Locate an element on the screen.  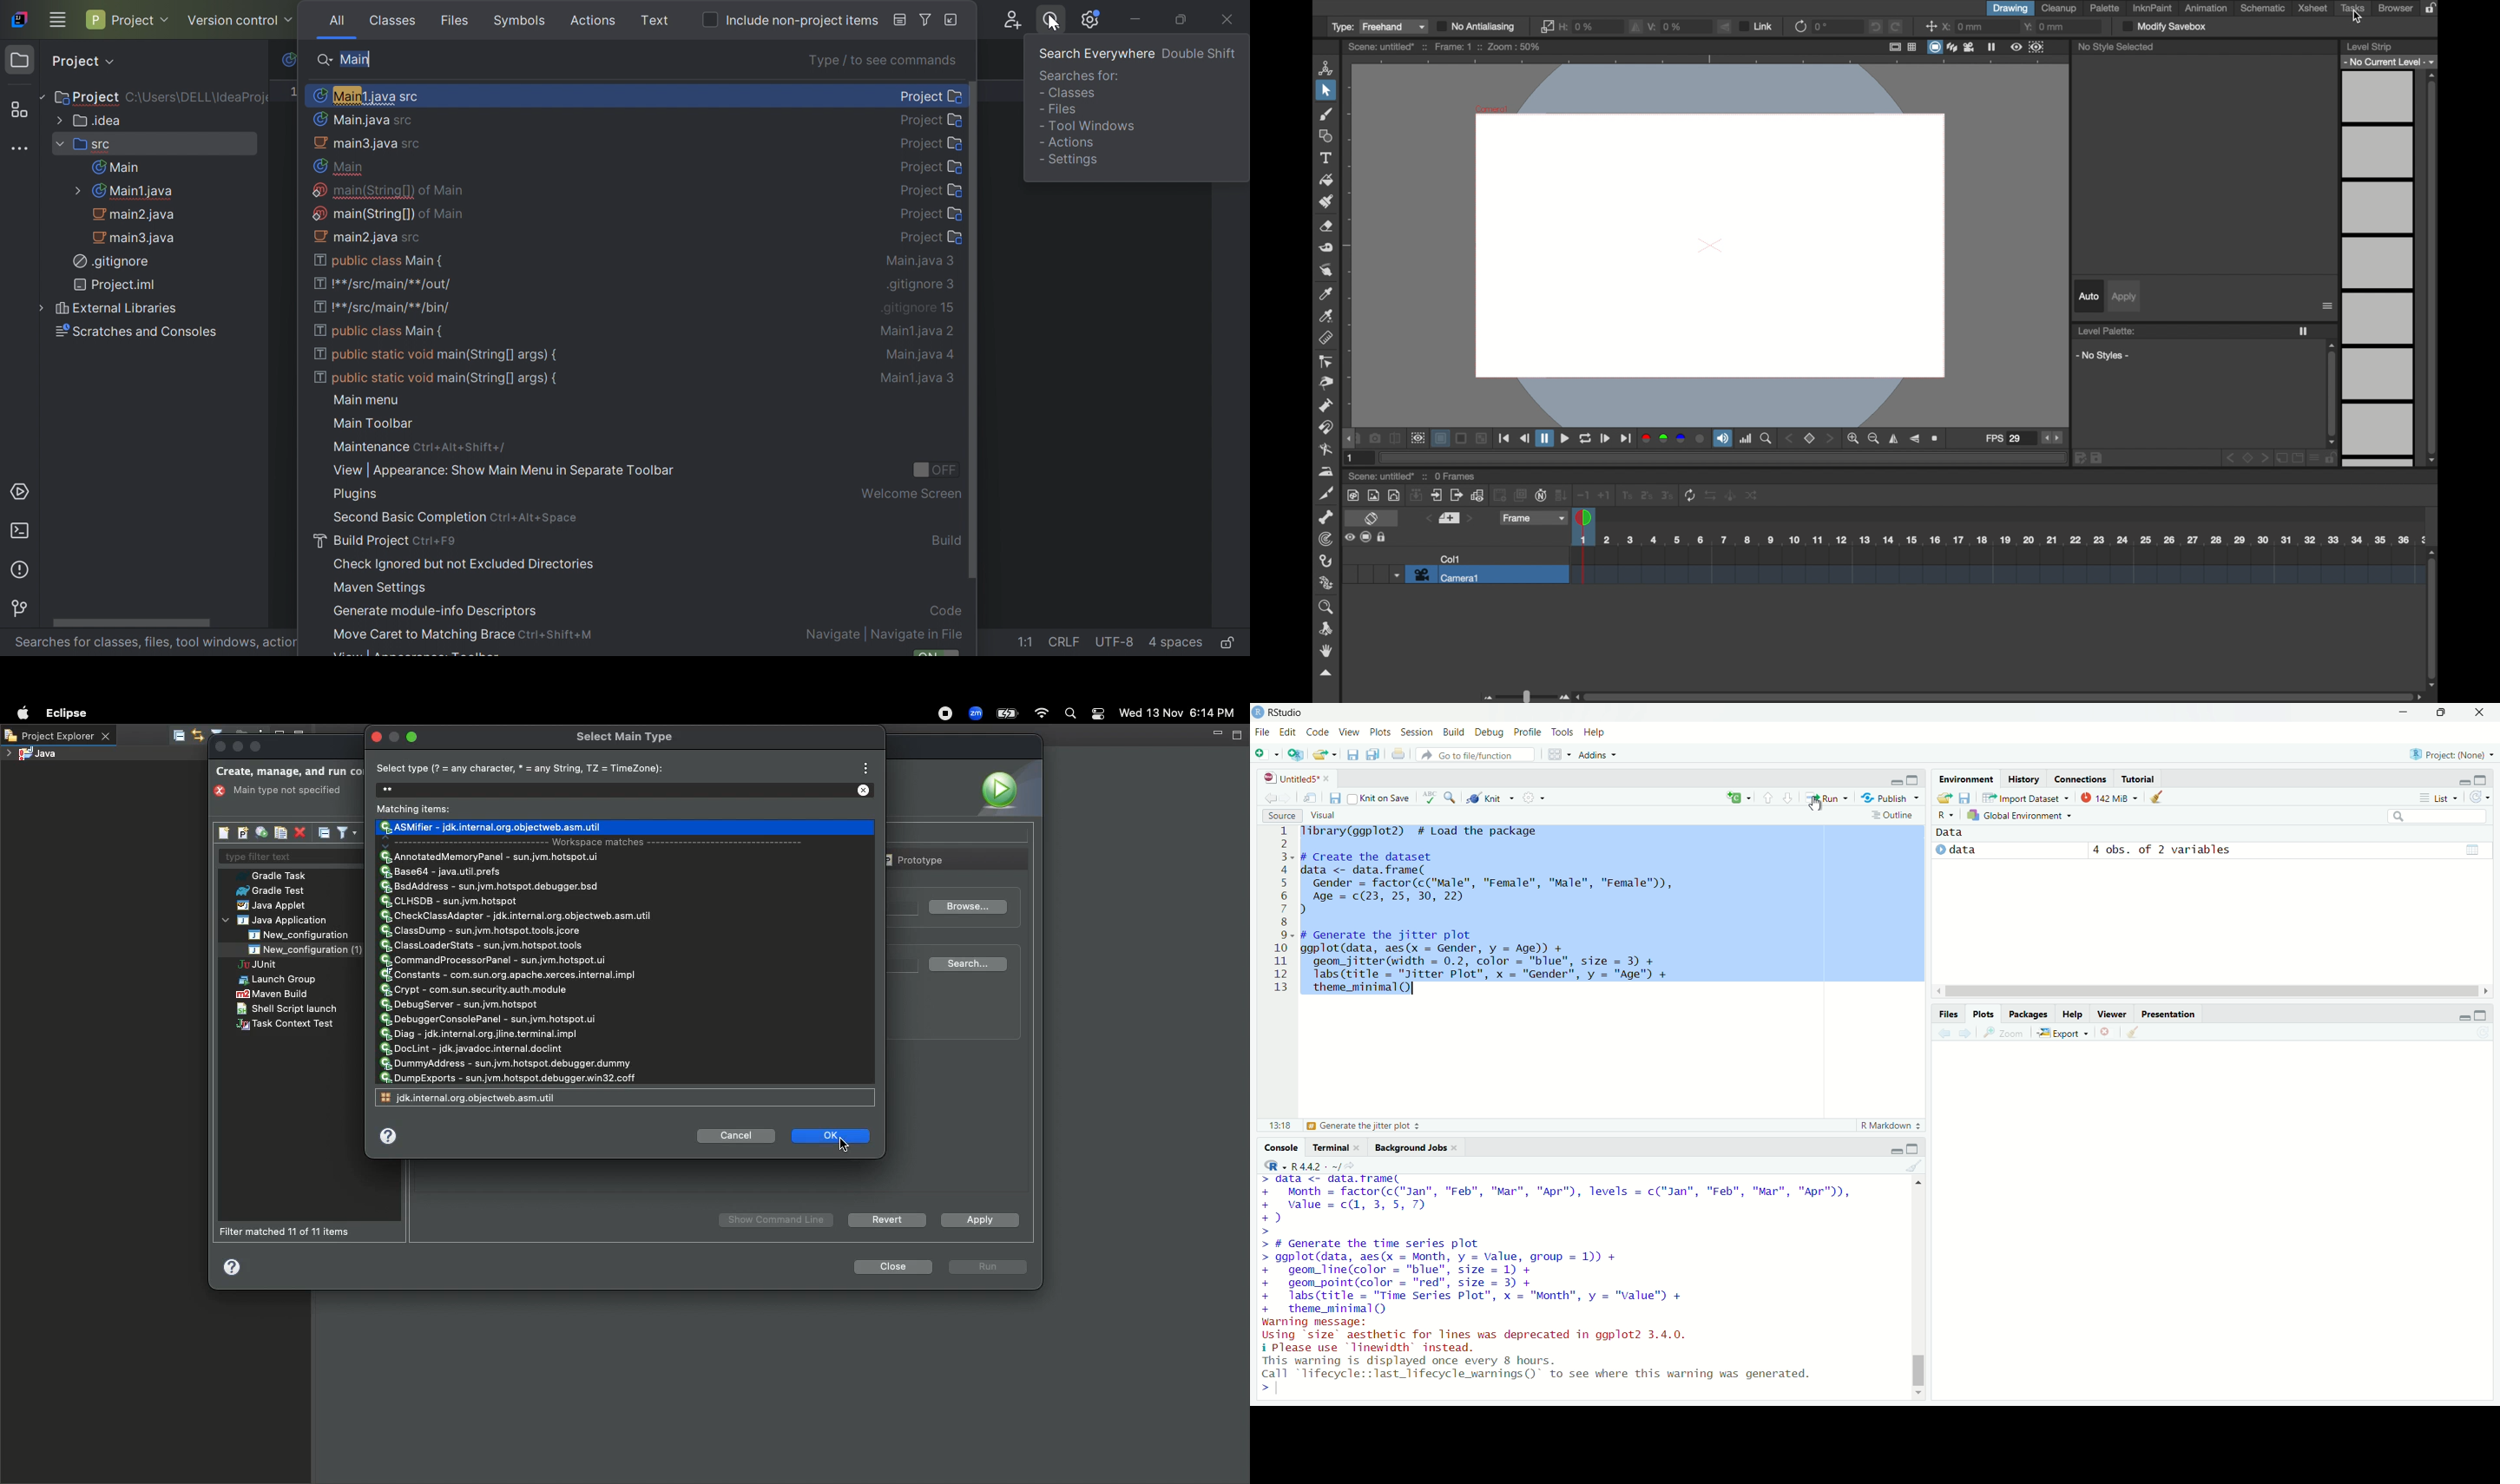
code to generate the jitter plot is located at coordinates (1512, 961).